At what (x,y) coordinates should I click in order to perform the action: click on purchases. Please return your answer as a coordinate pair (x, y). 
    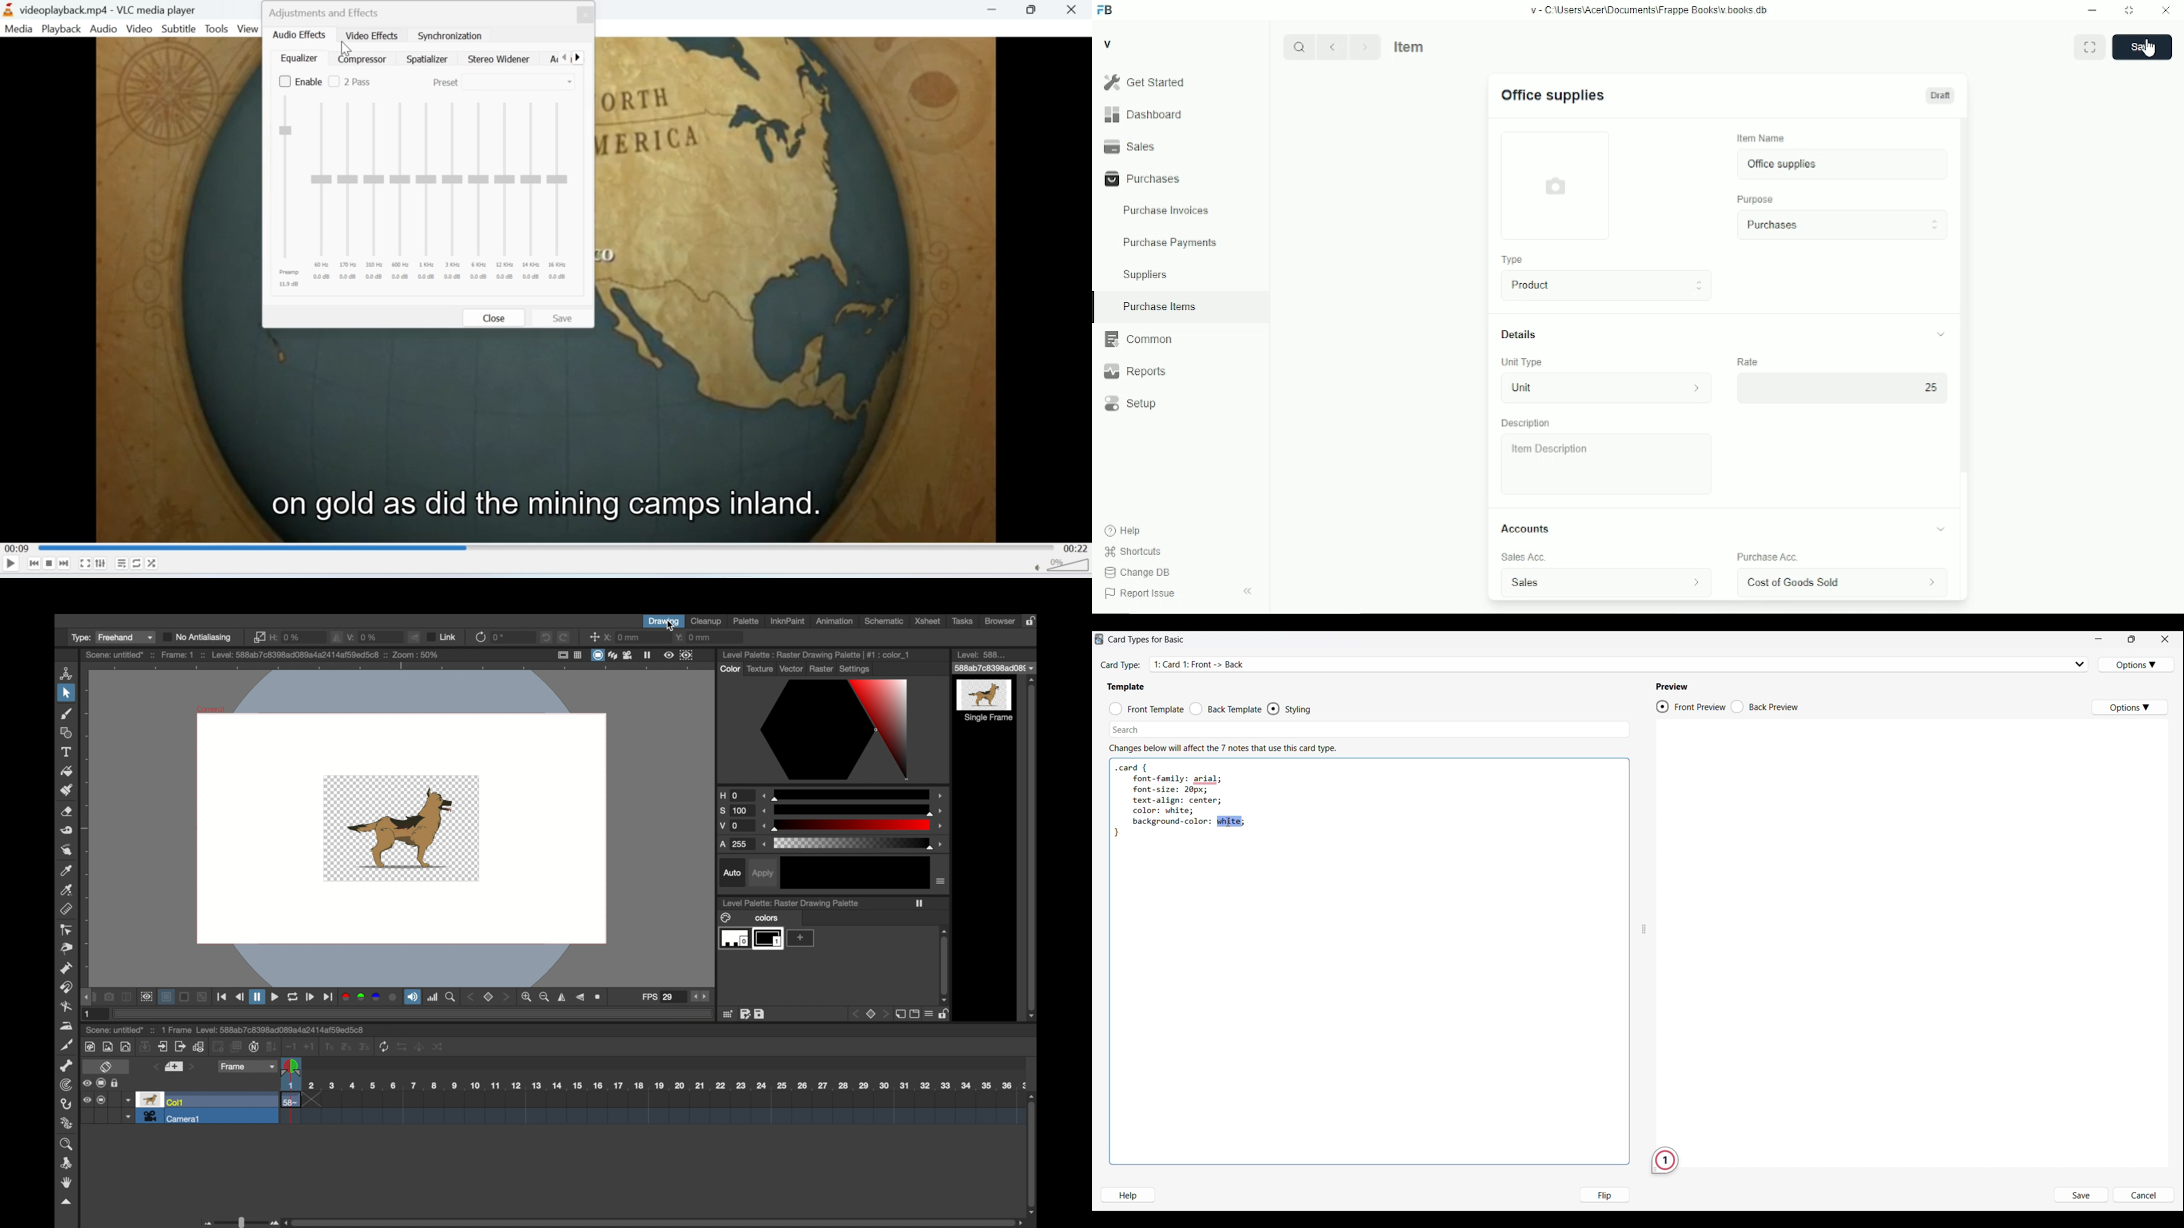
    Looking at the image, I should click on (1143, 179).